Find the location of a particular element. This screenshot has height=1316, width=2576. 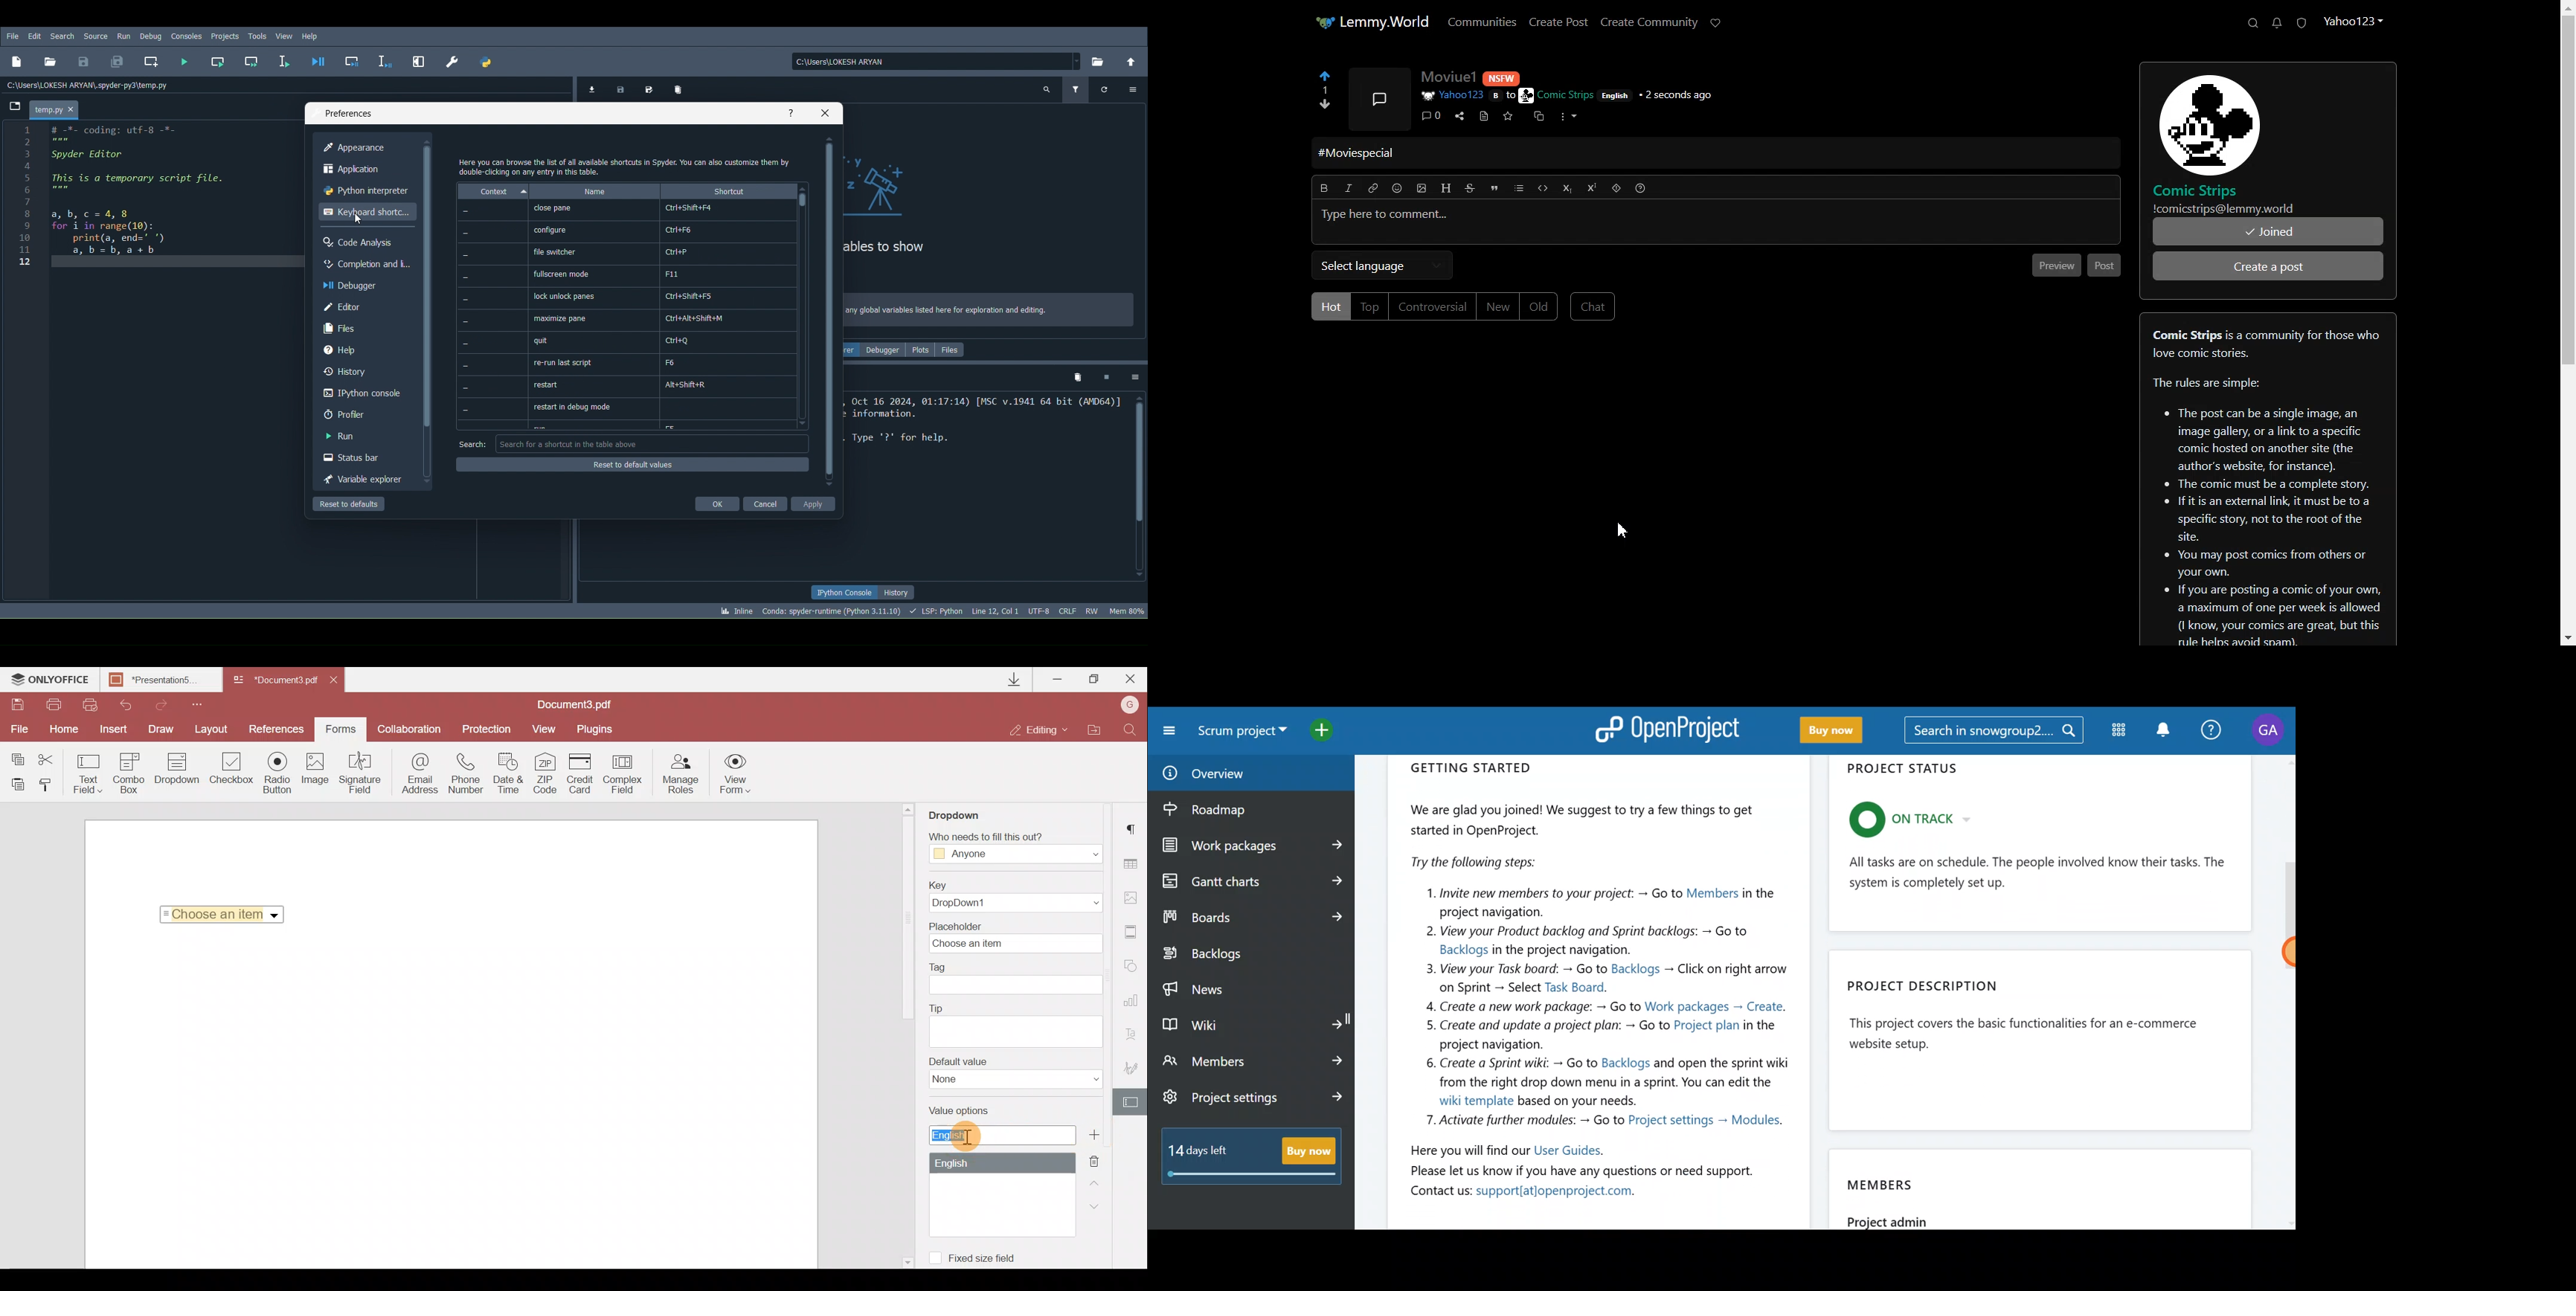

Formatting help is located at coordinates (1637, 189).